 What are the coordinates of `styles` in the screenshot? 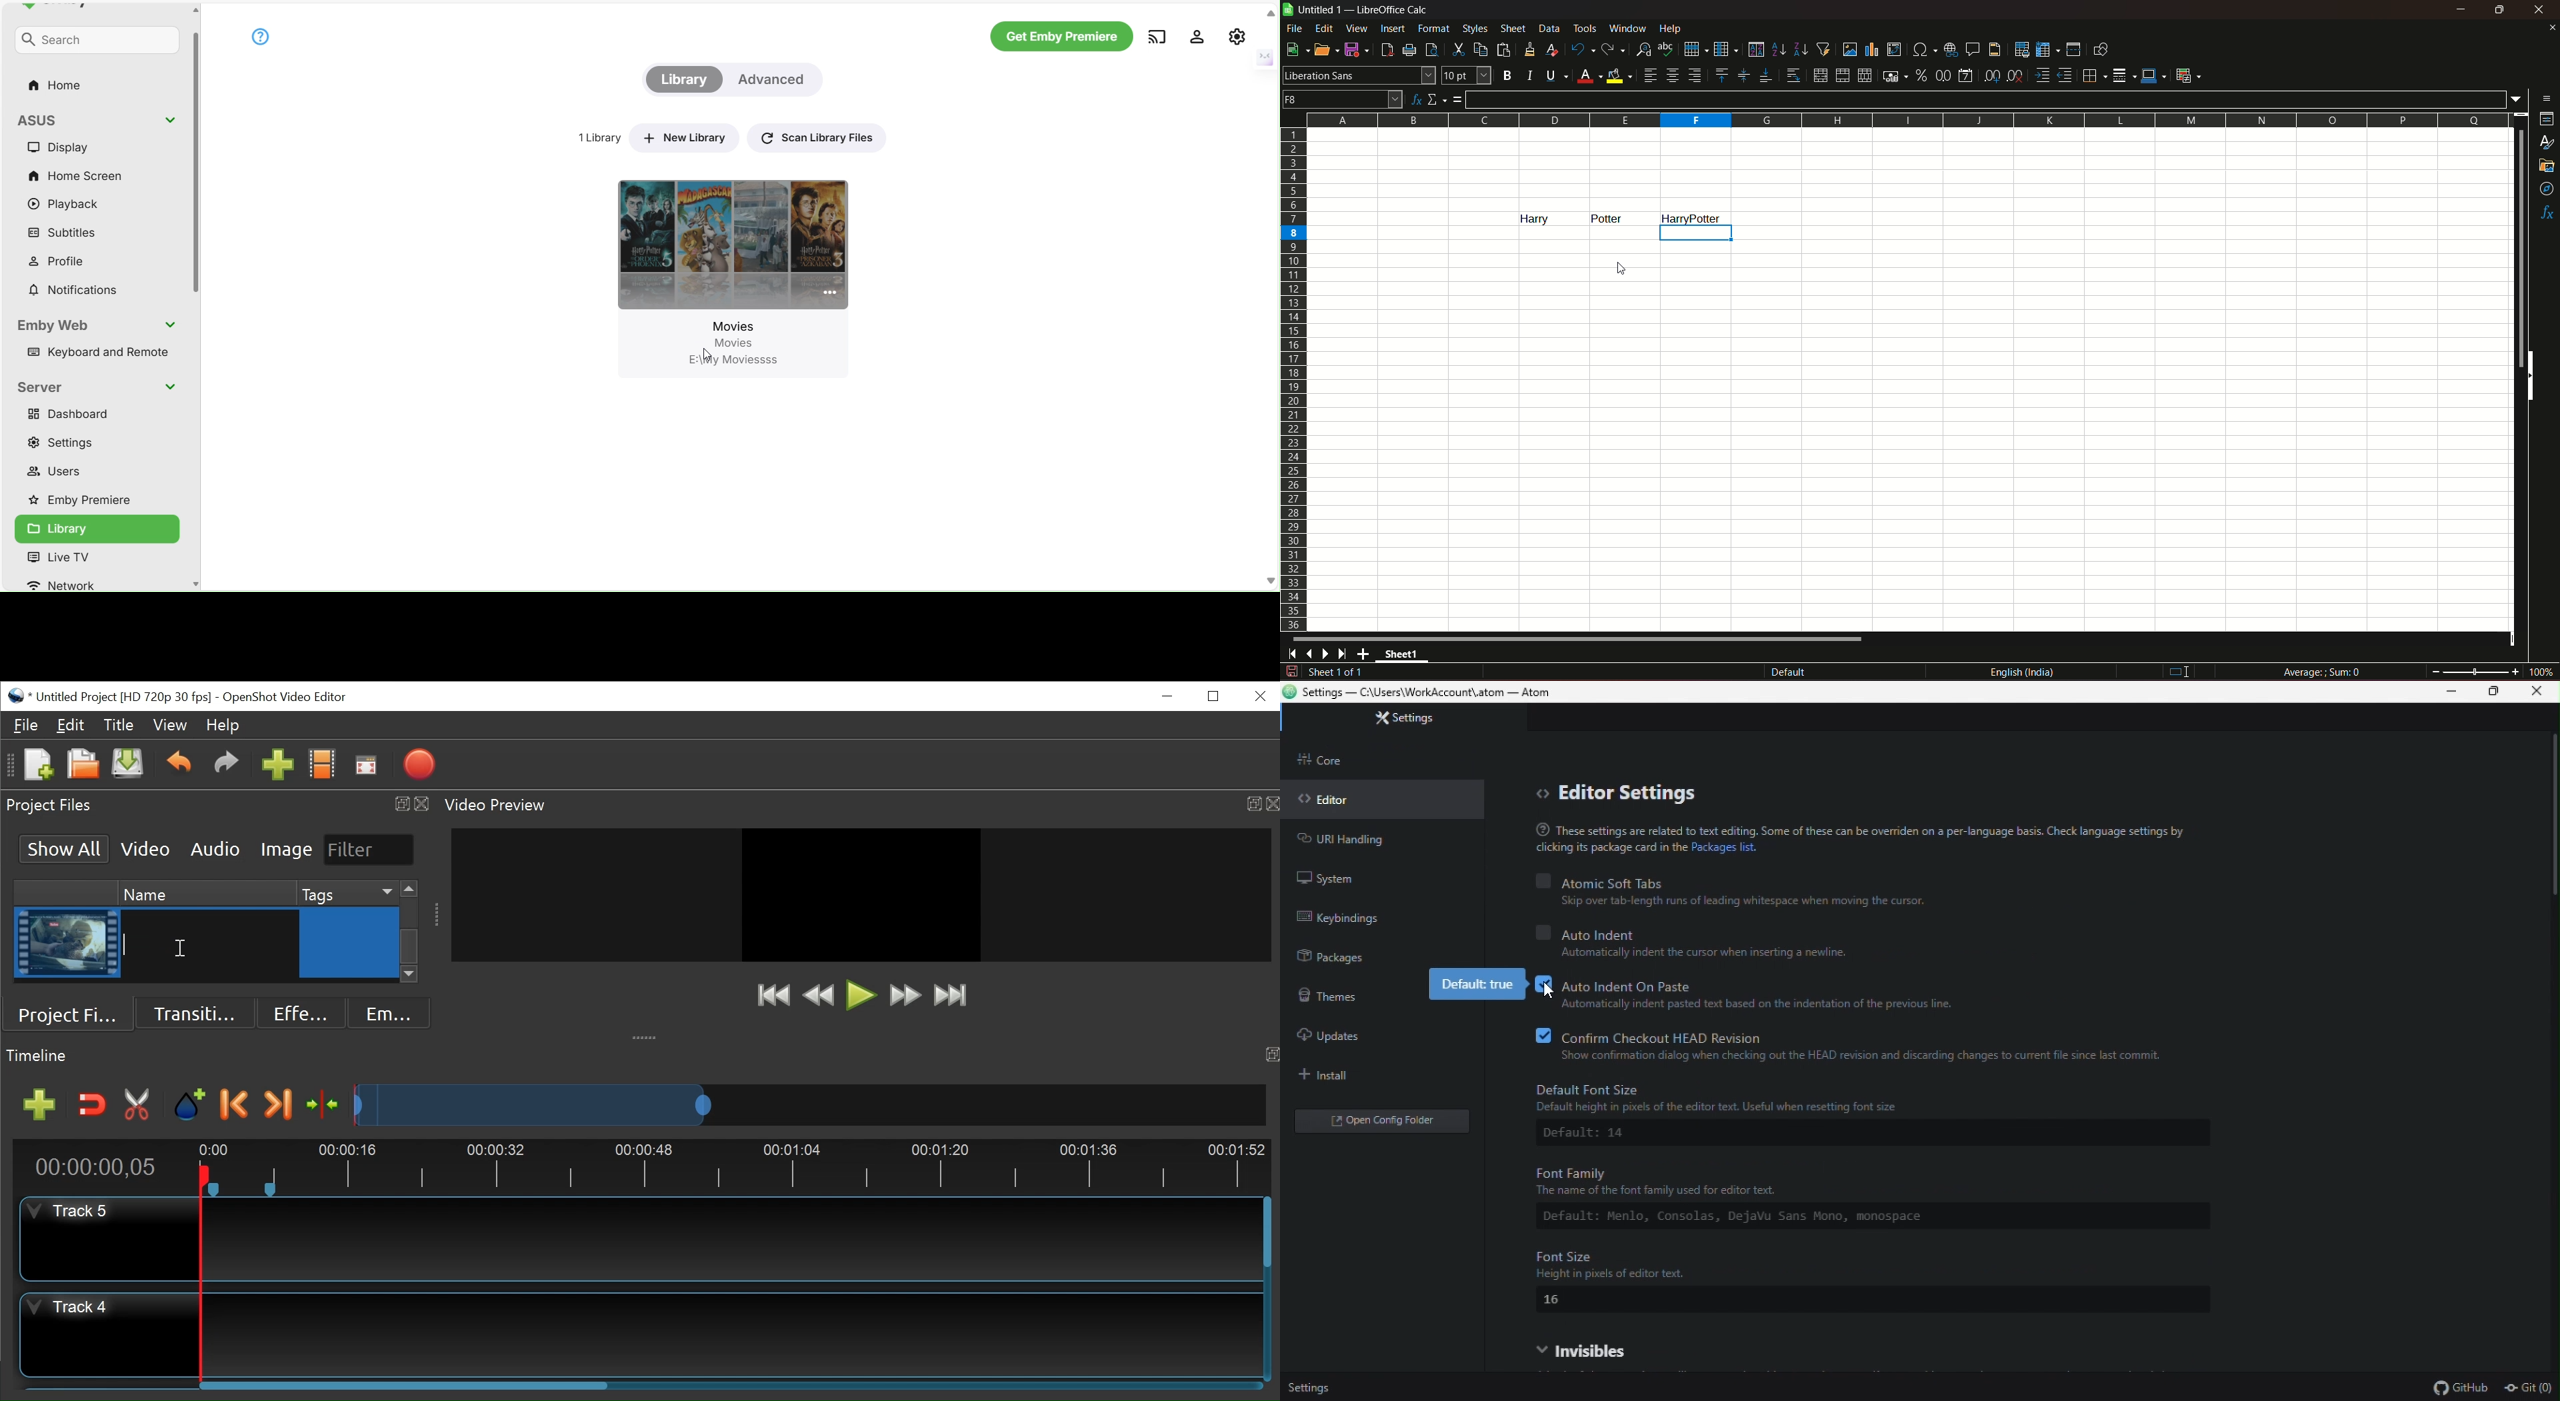 It's located at (1474, 28).